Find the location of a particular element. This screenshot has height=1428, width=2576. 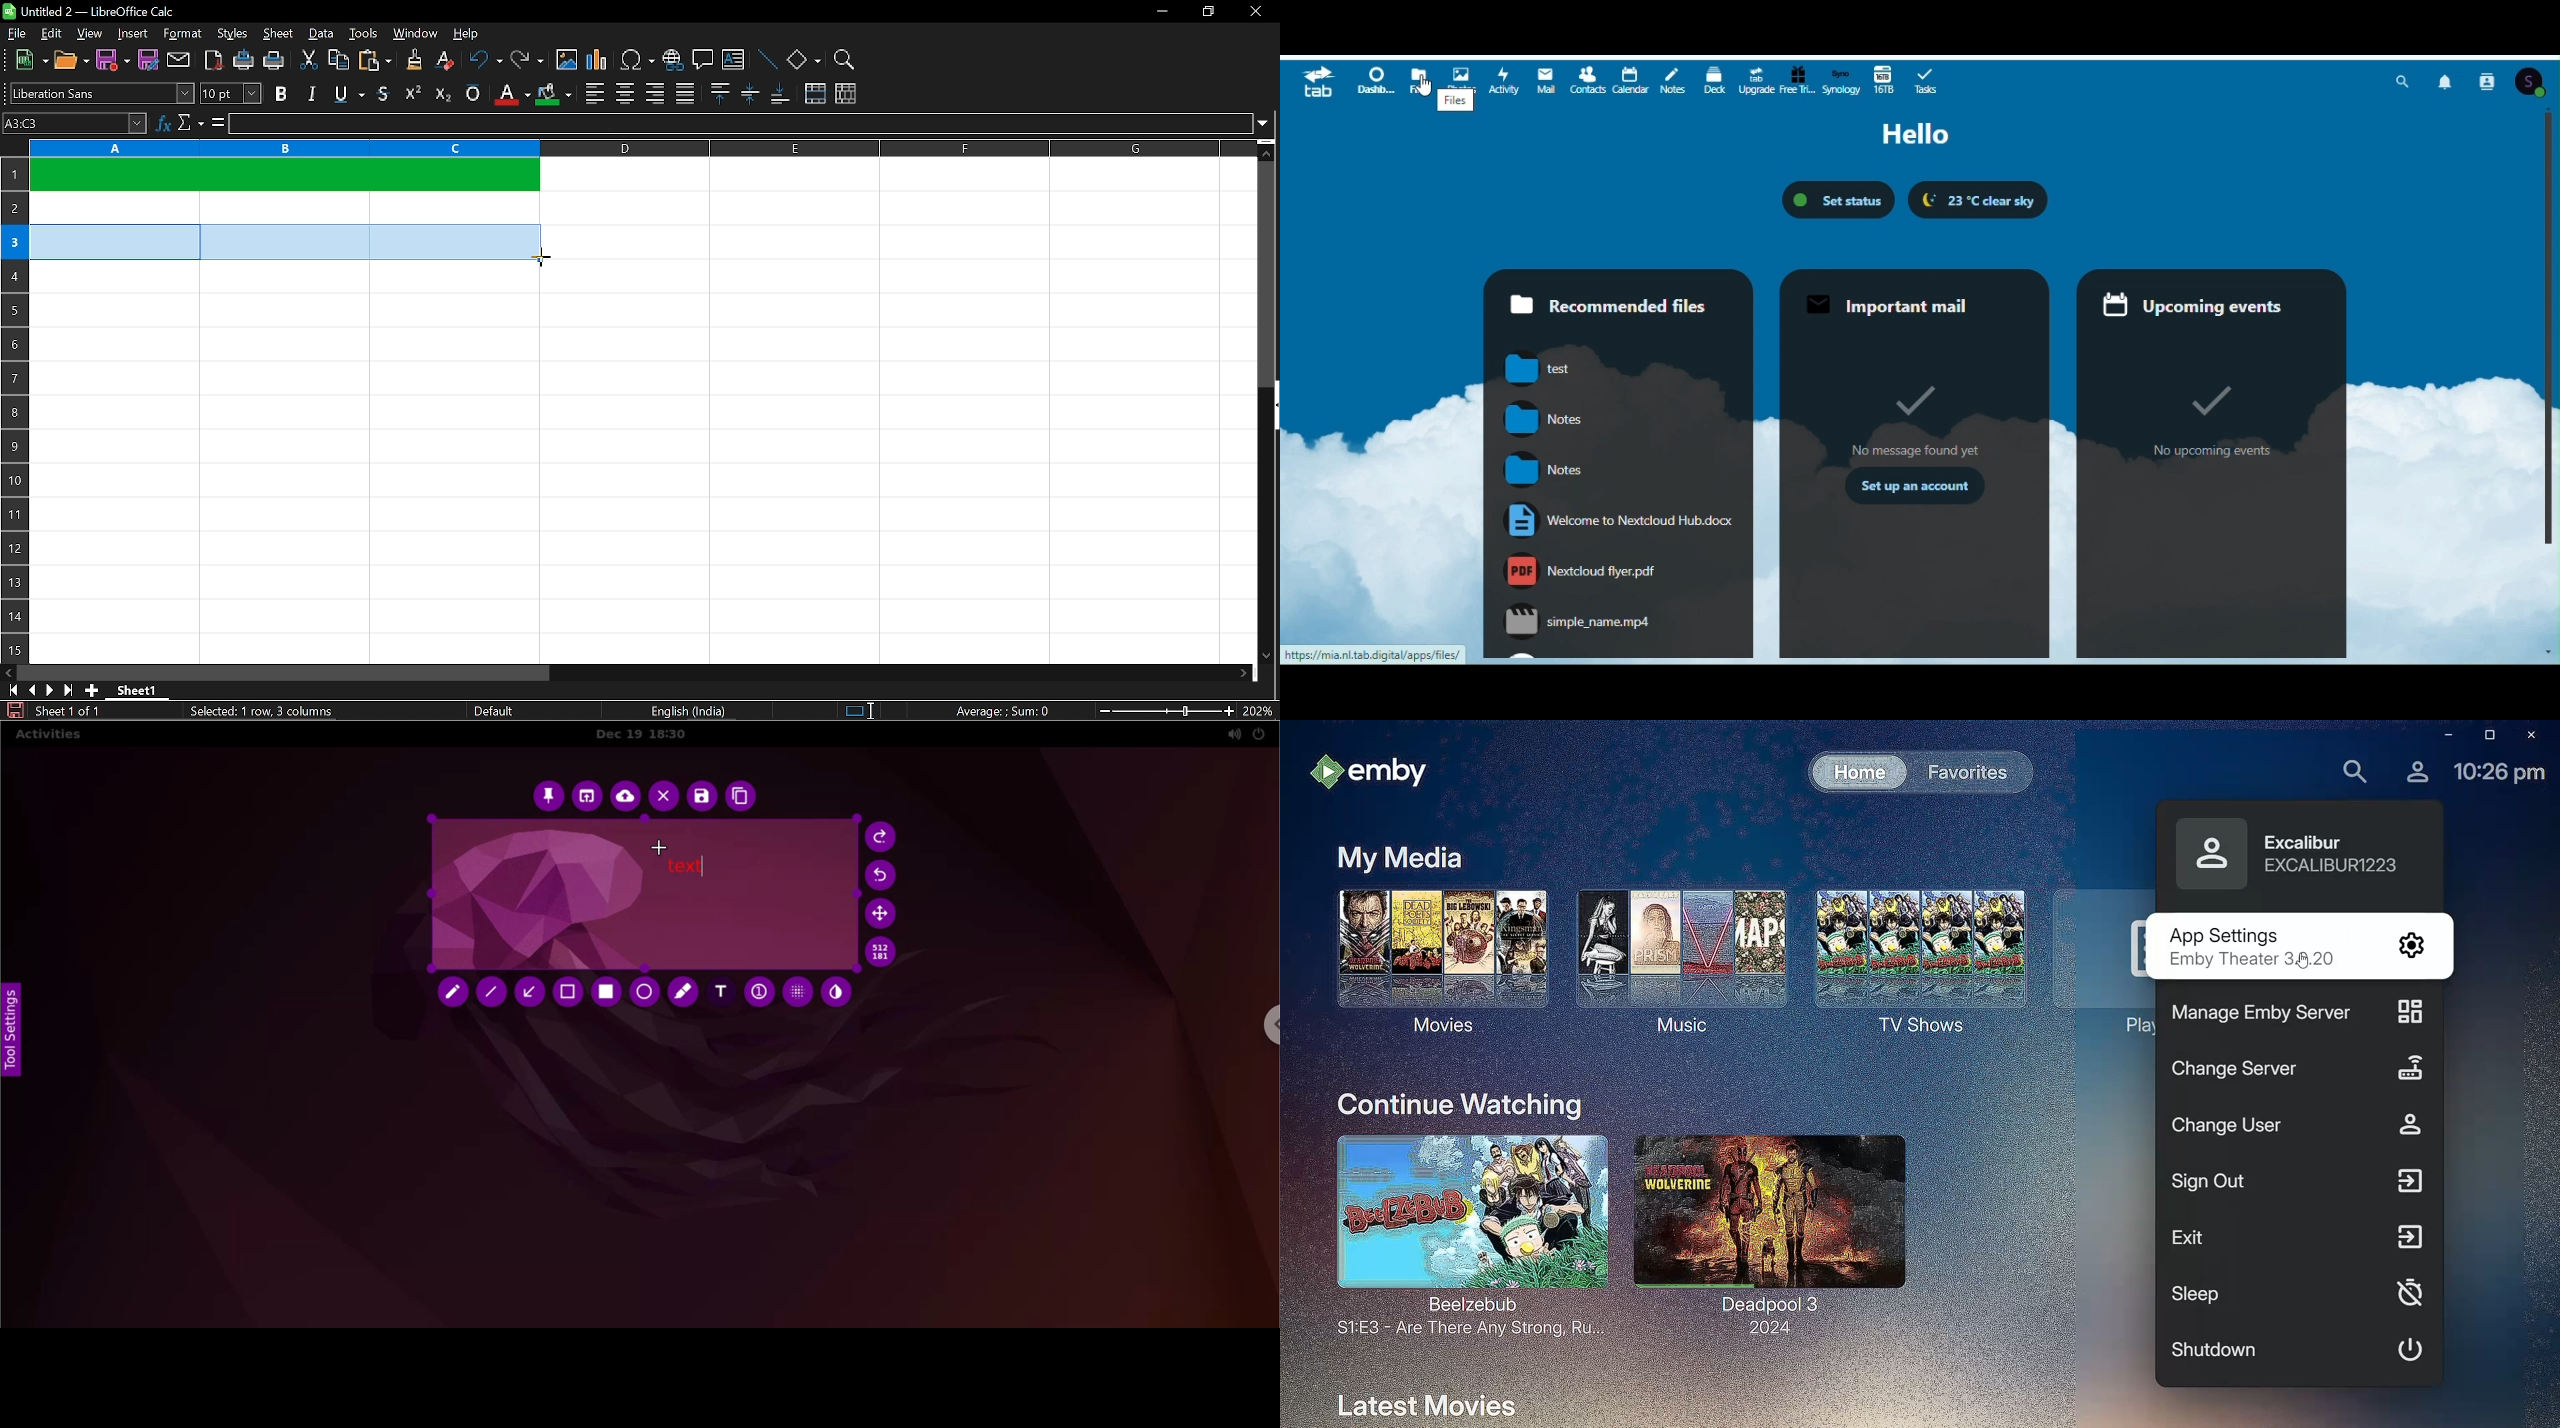

Activity is located at coordinates (1505, 78).